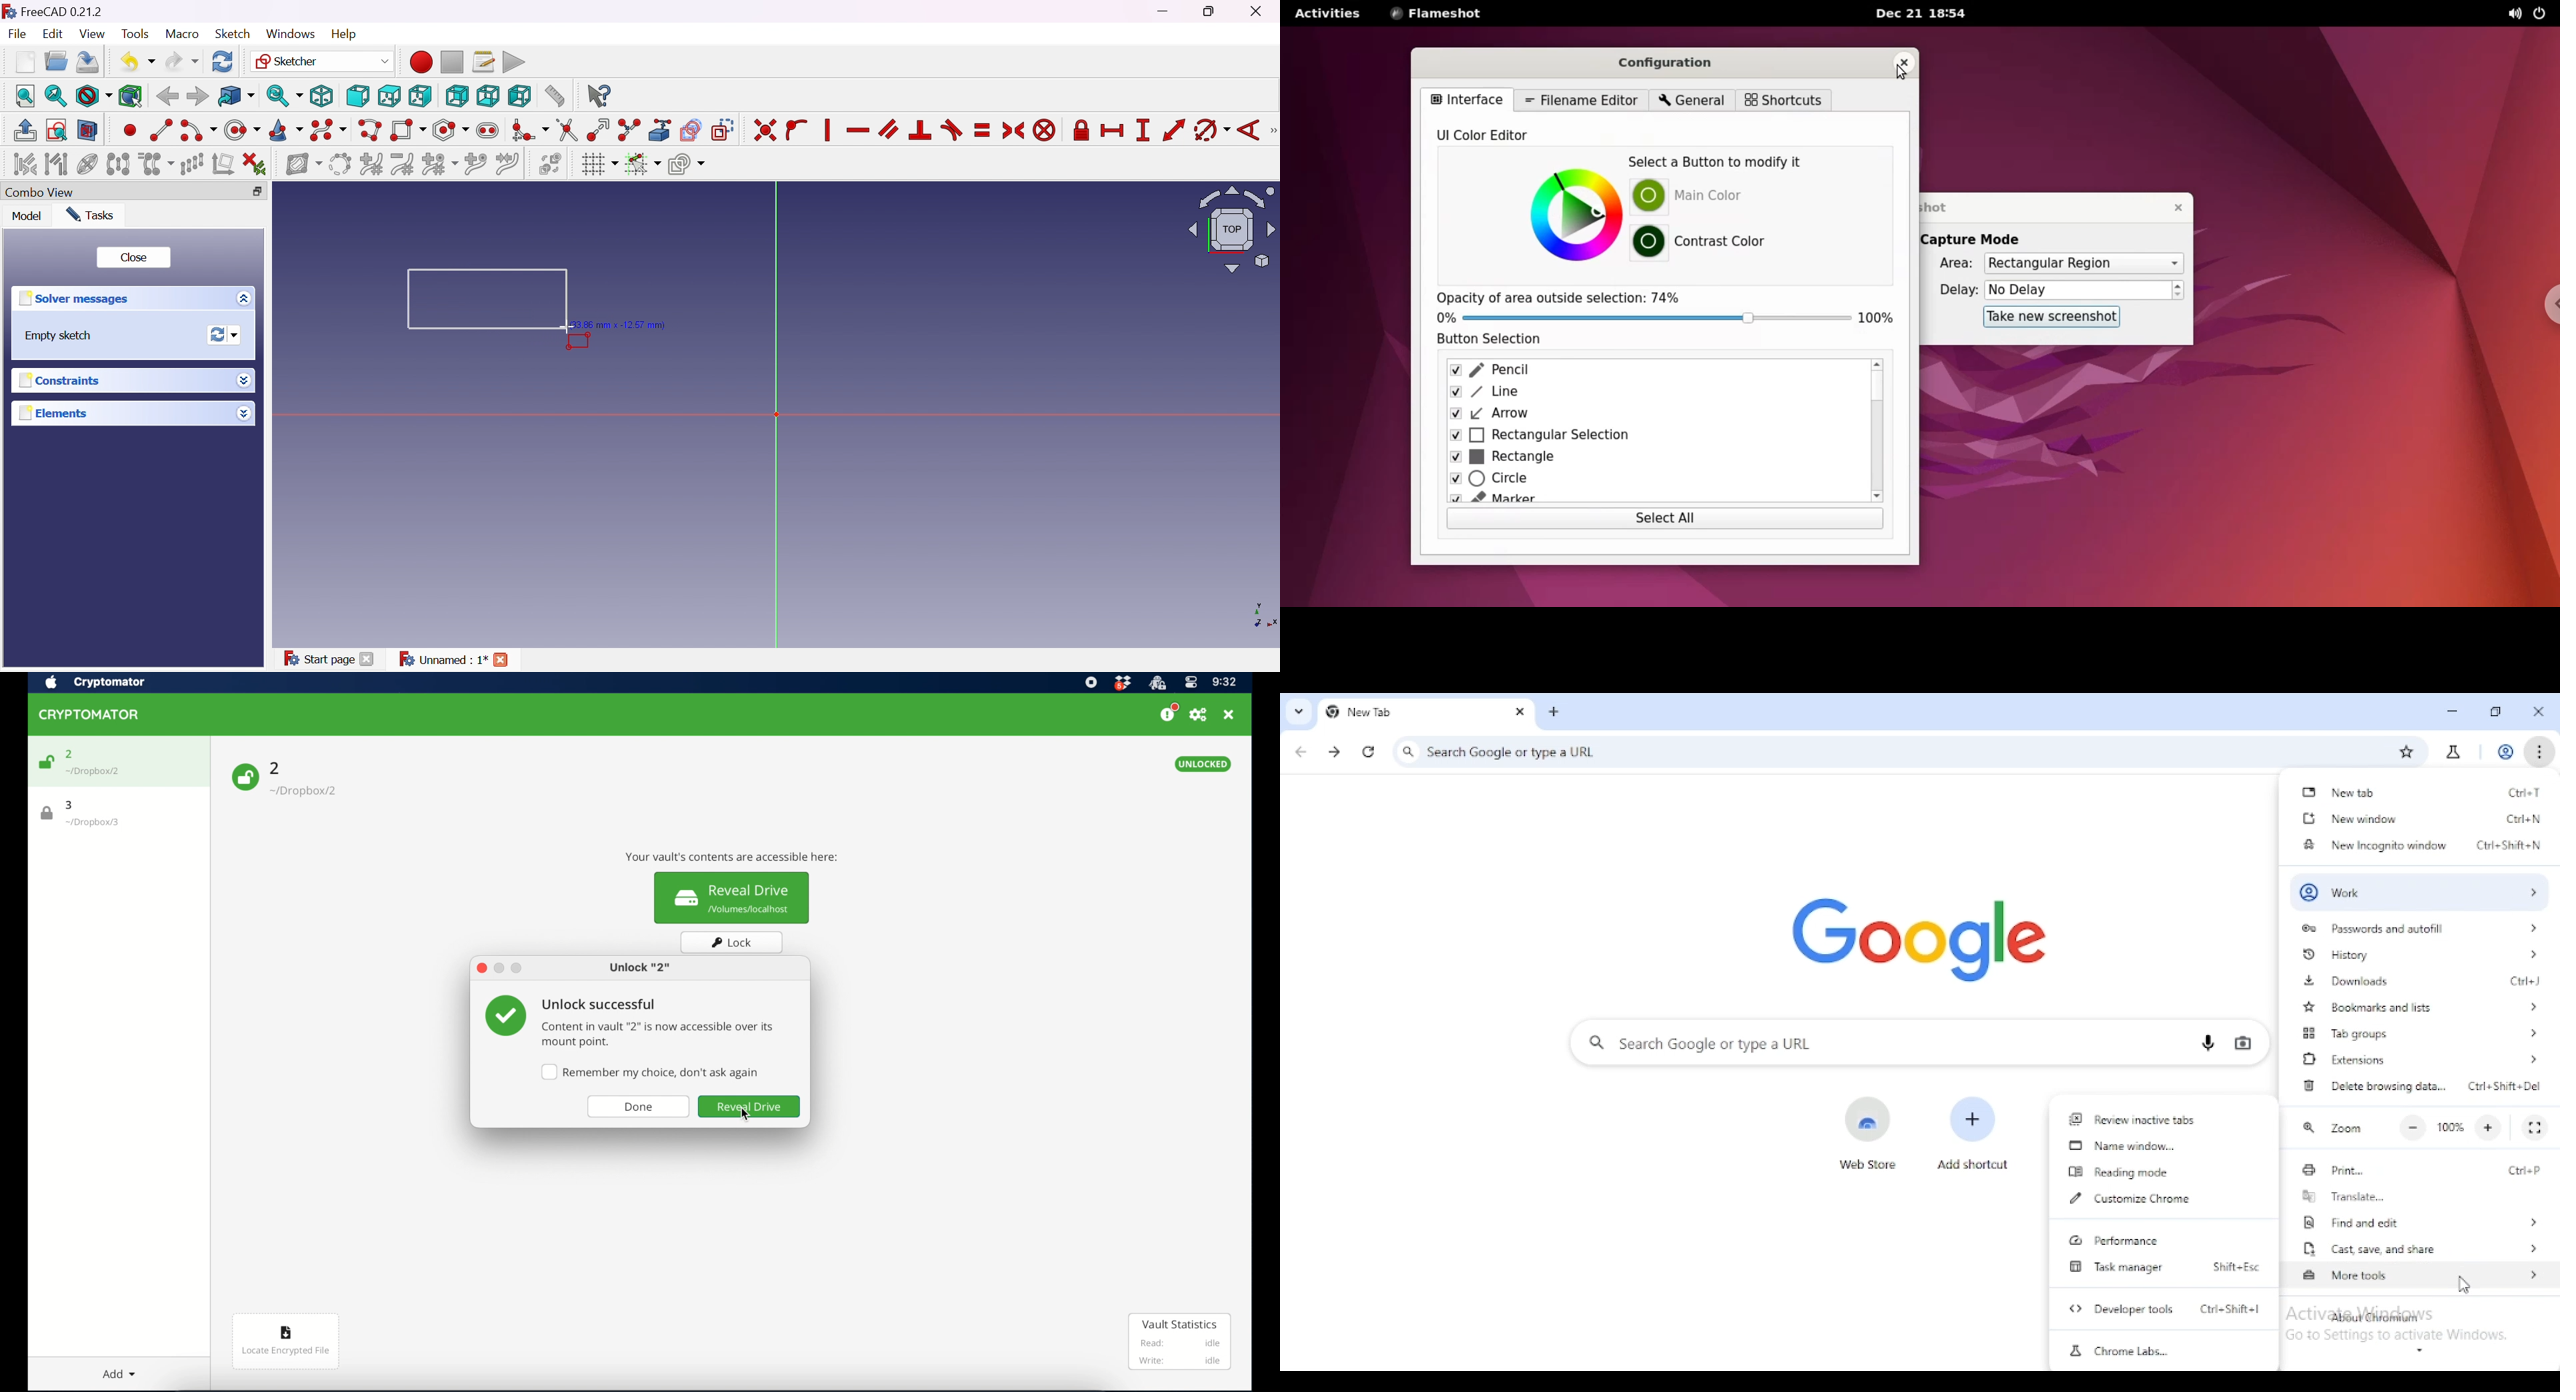 Image resolution: width=2576 pixels, height=1400 pixels. What do you see at coordinates (443, 661) in the screenshot?
I see `Unnamed:1*` at bounding box center [443, 661].